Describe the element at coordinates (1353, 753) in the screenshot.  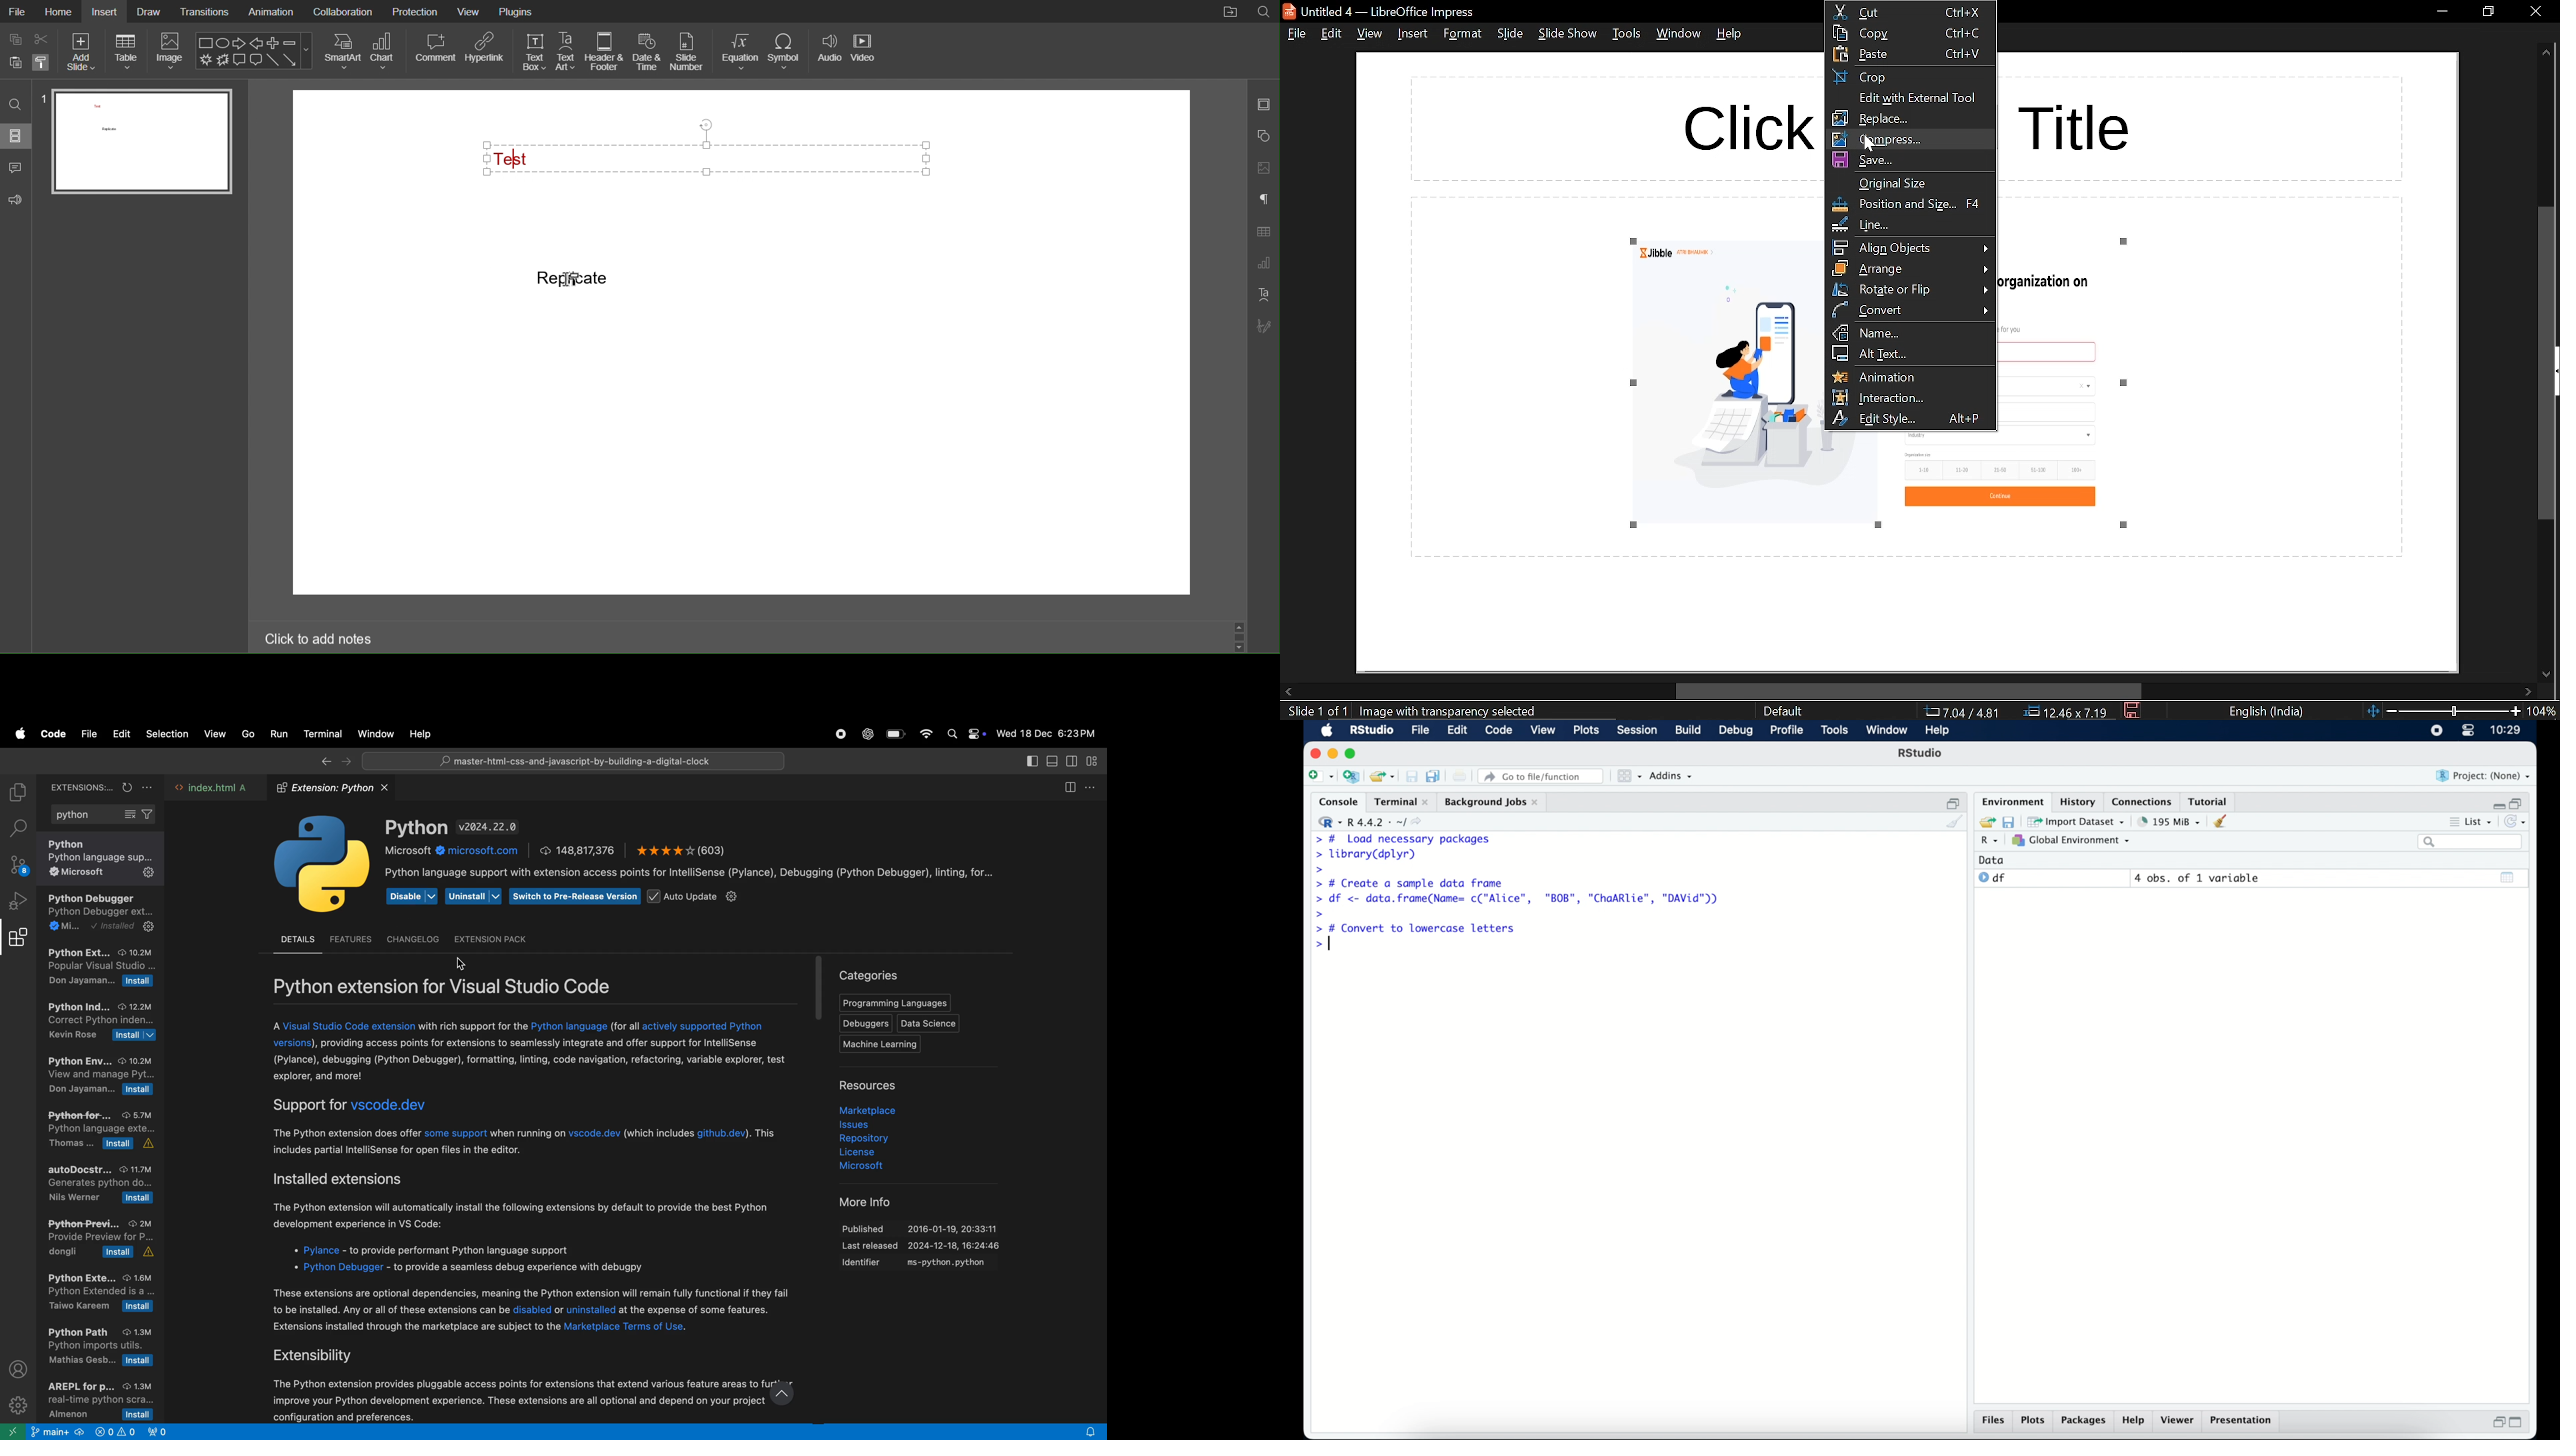
I see `maximize` at that location.